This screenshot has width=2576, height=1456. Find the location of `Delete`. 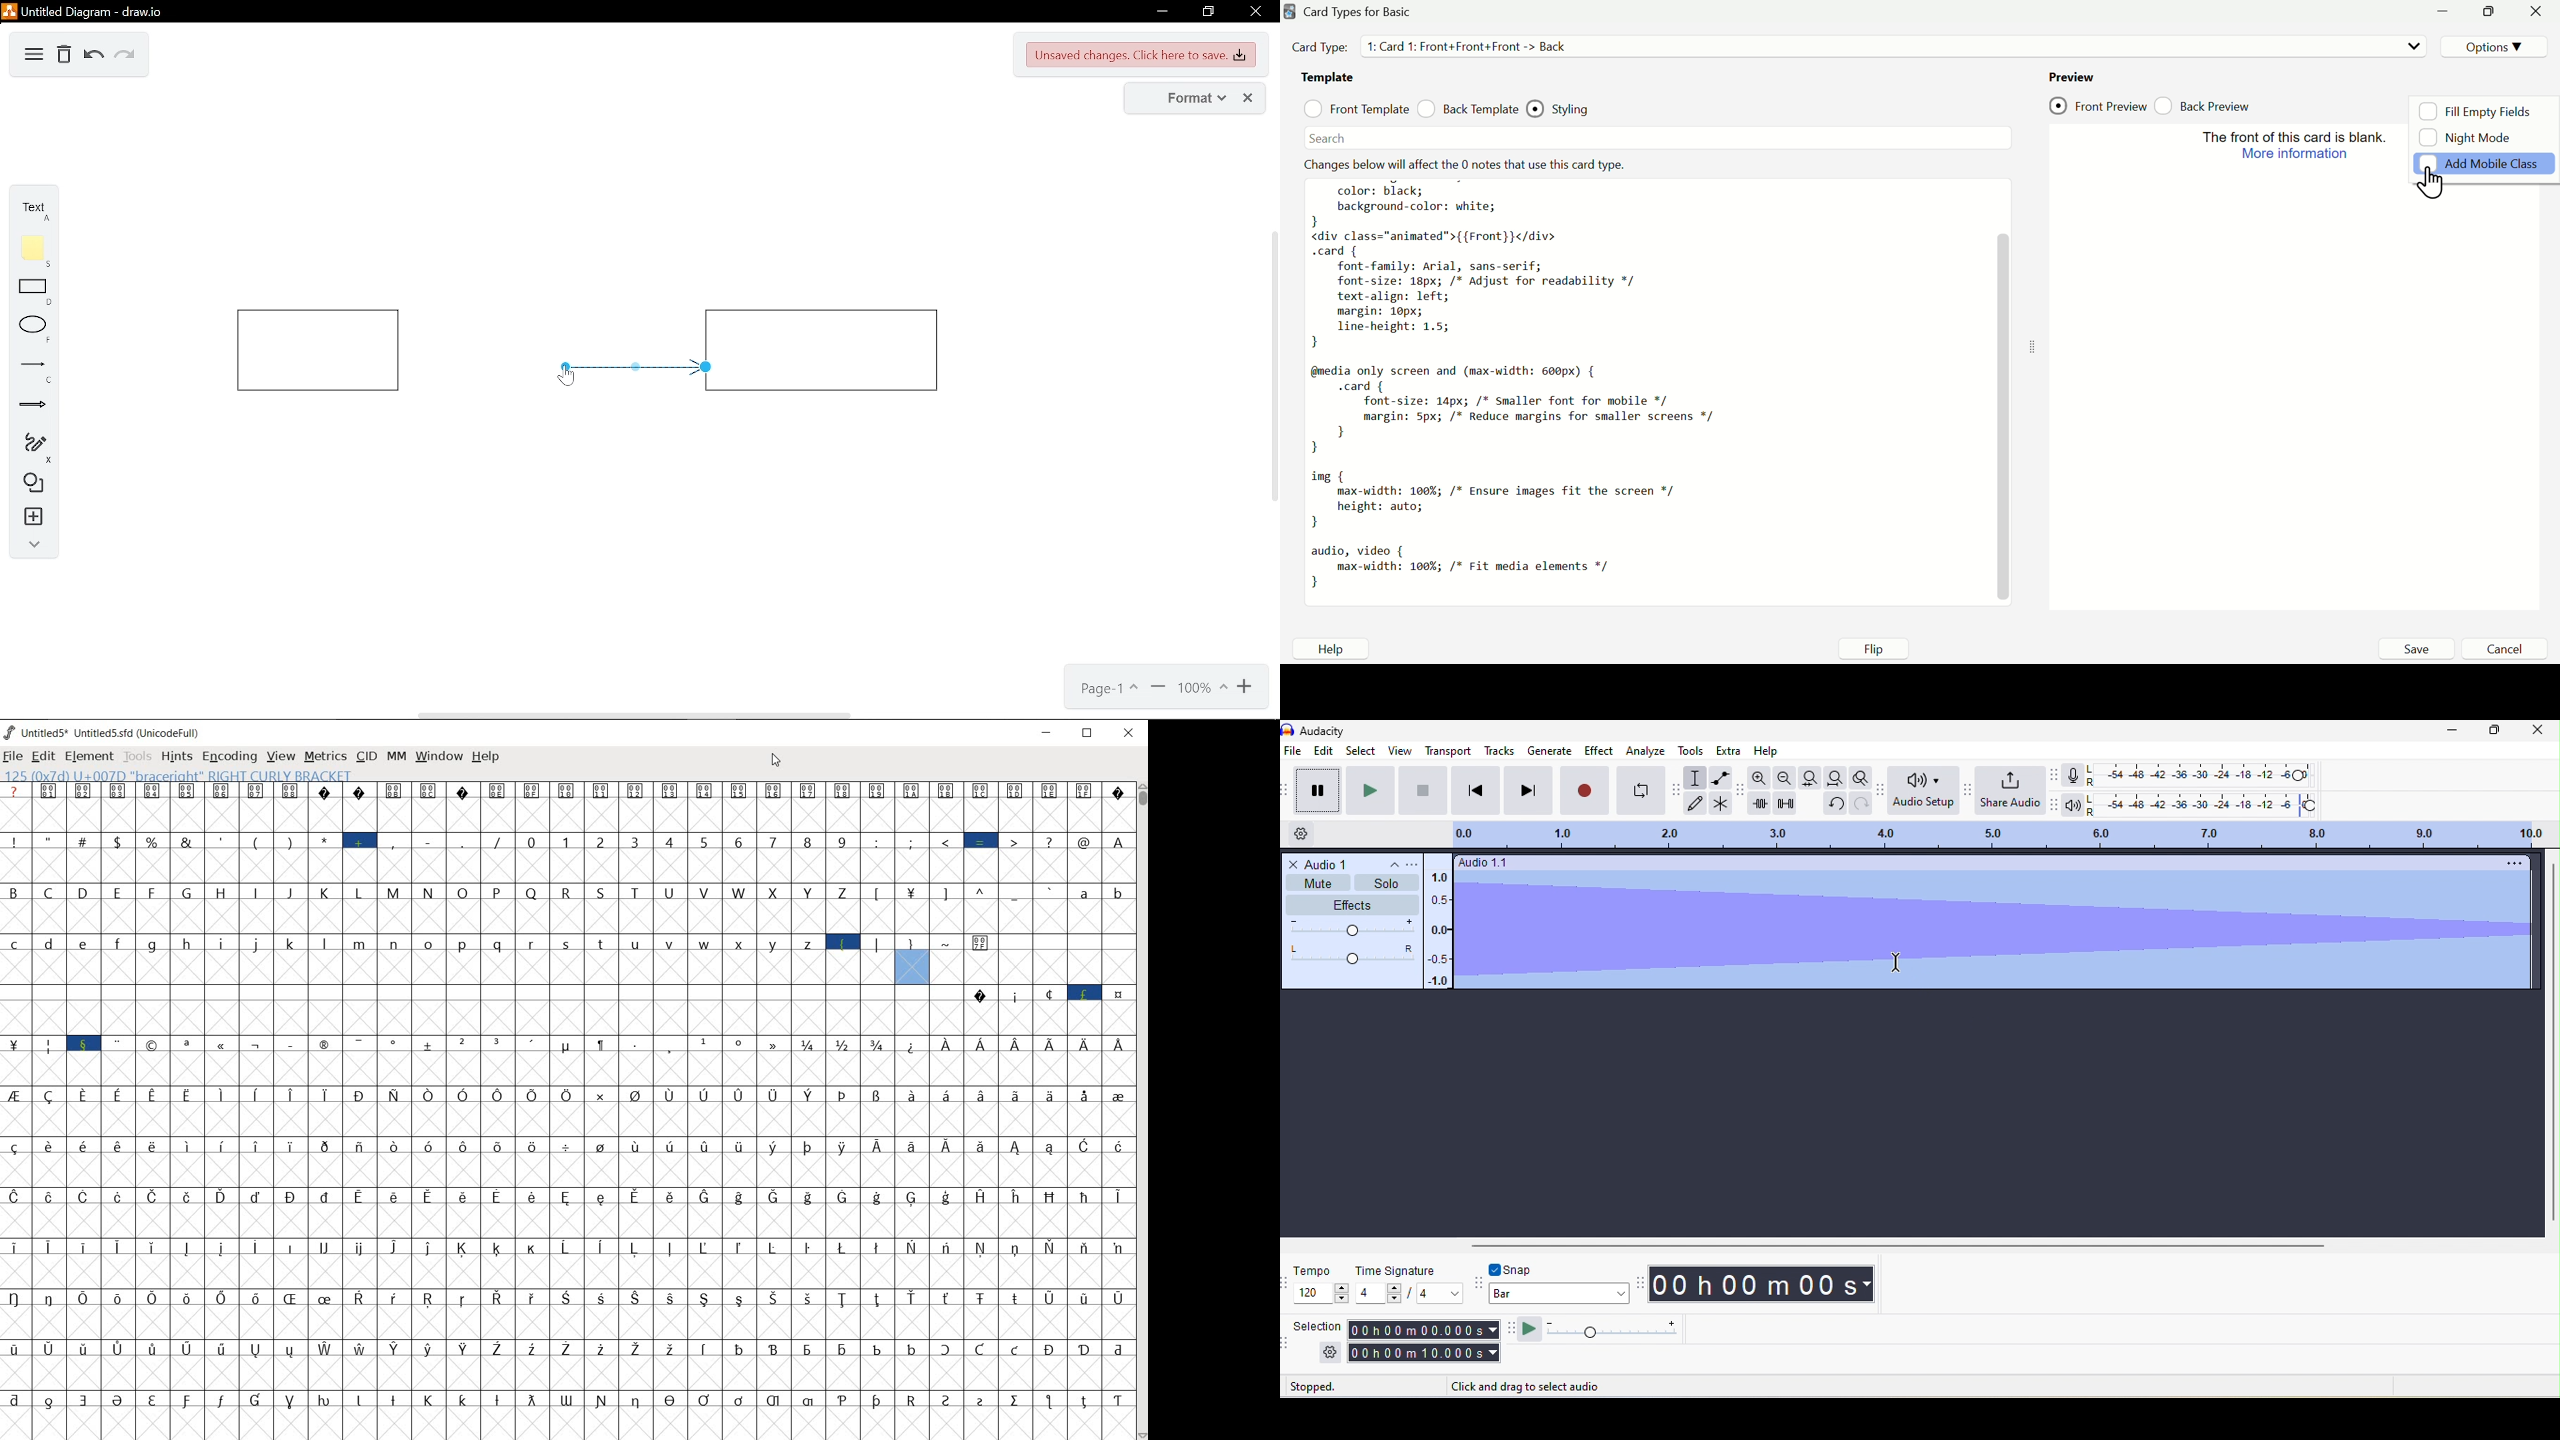

Delete is located at coordinates (65, 55).